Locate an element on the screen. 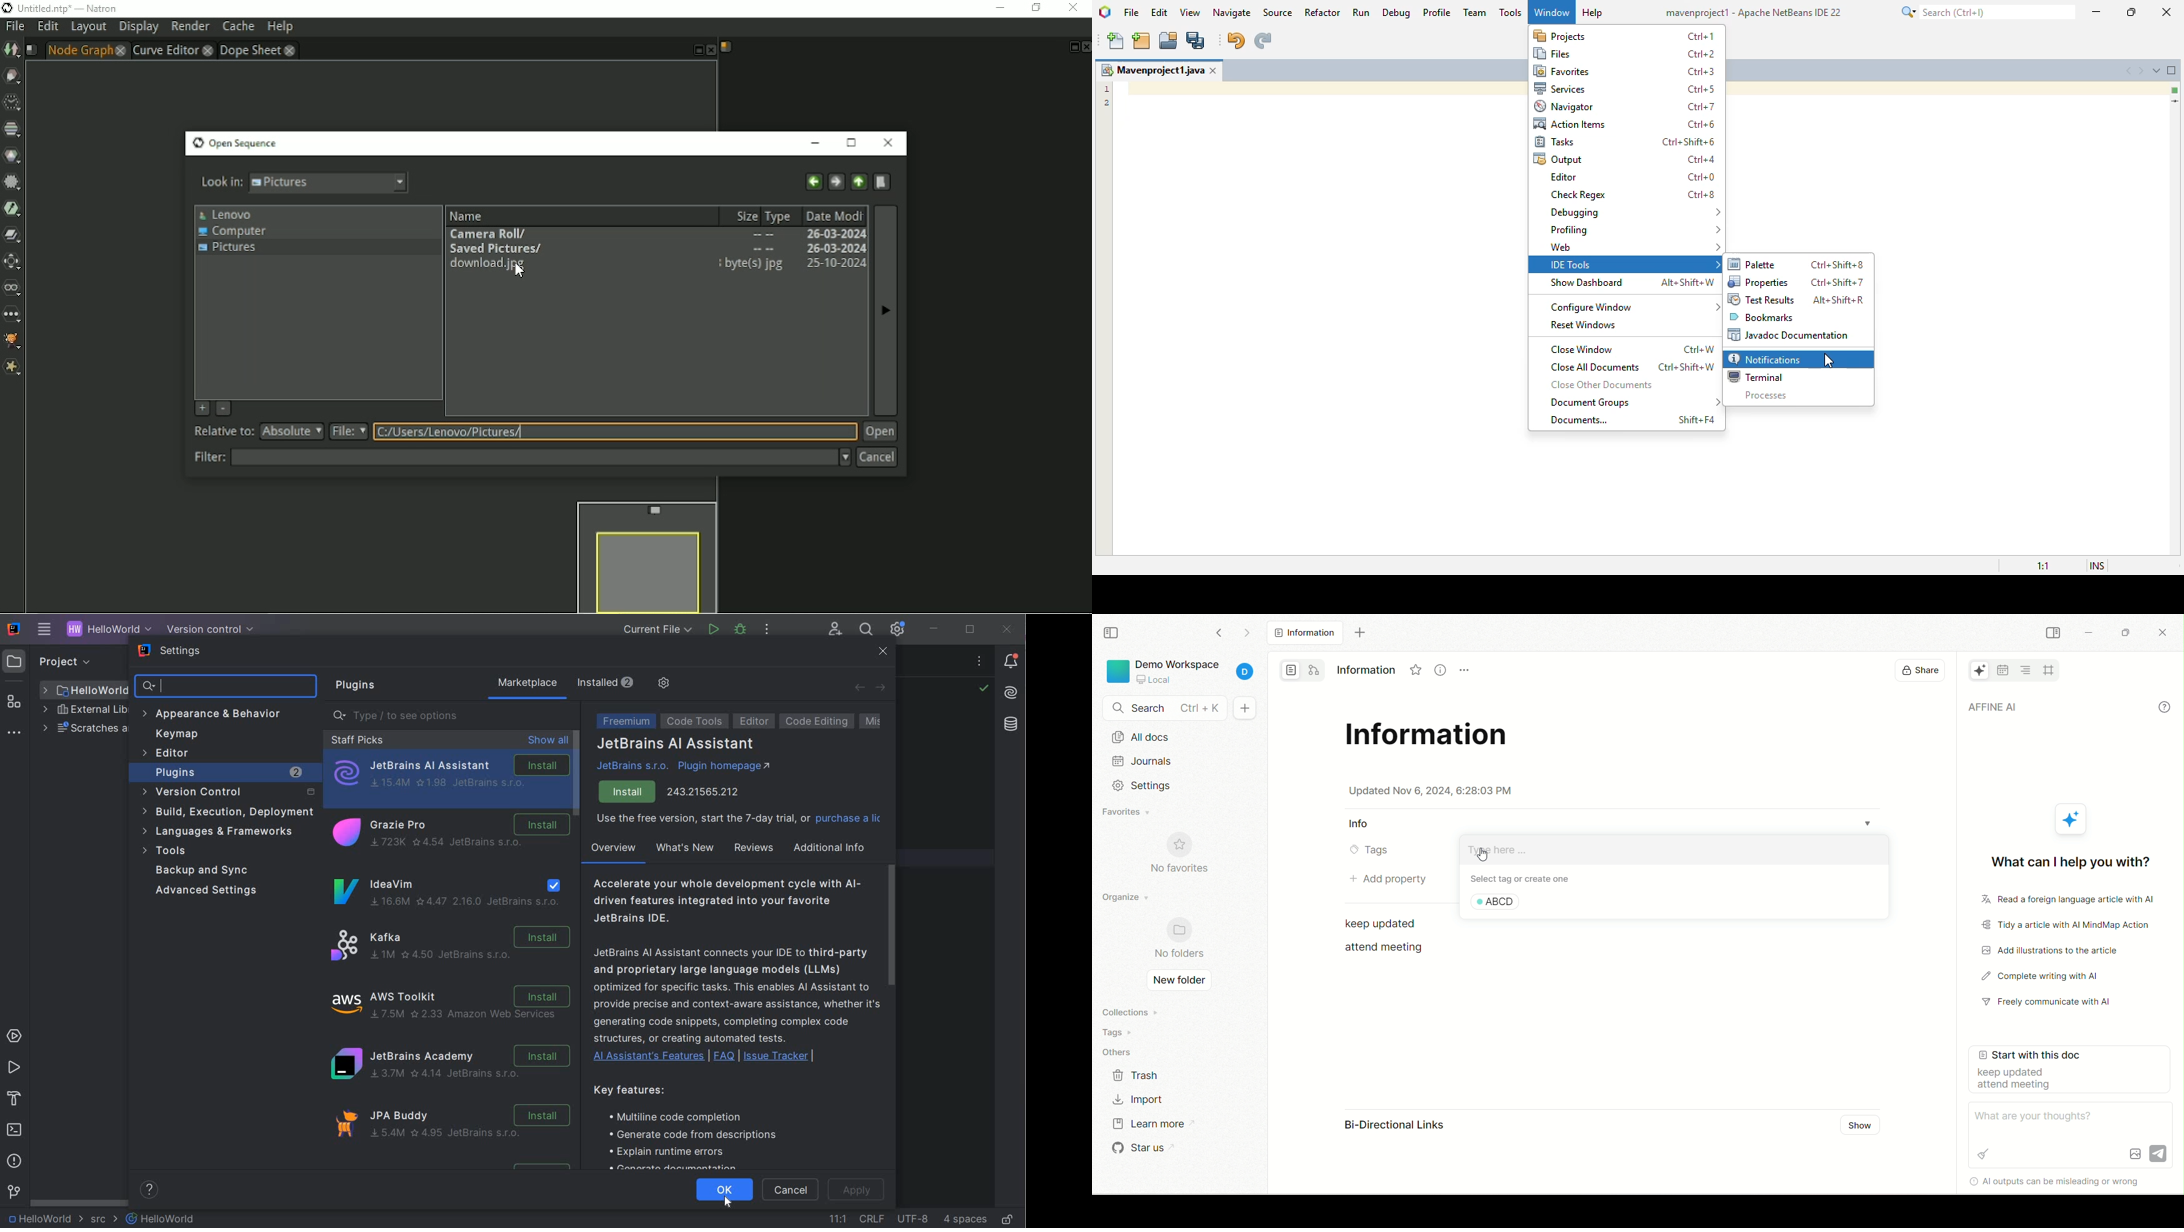  Image is located at coordinates (2134, 1154).